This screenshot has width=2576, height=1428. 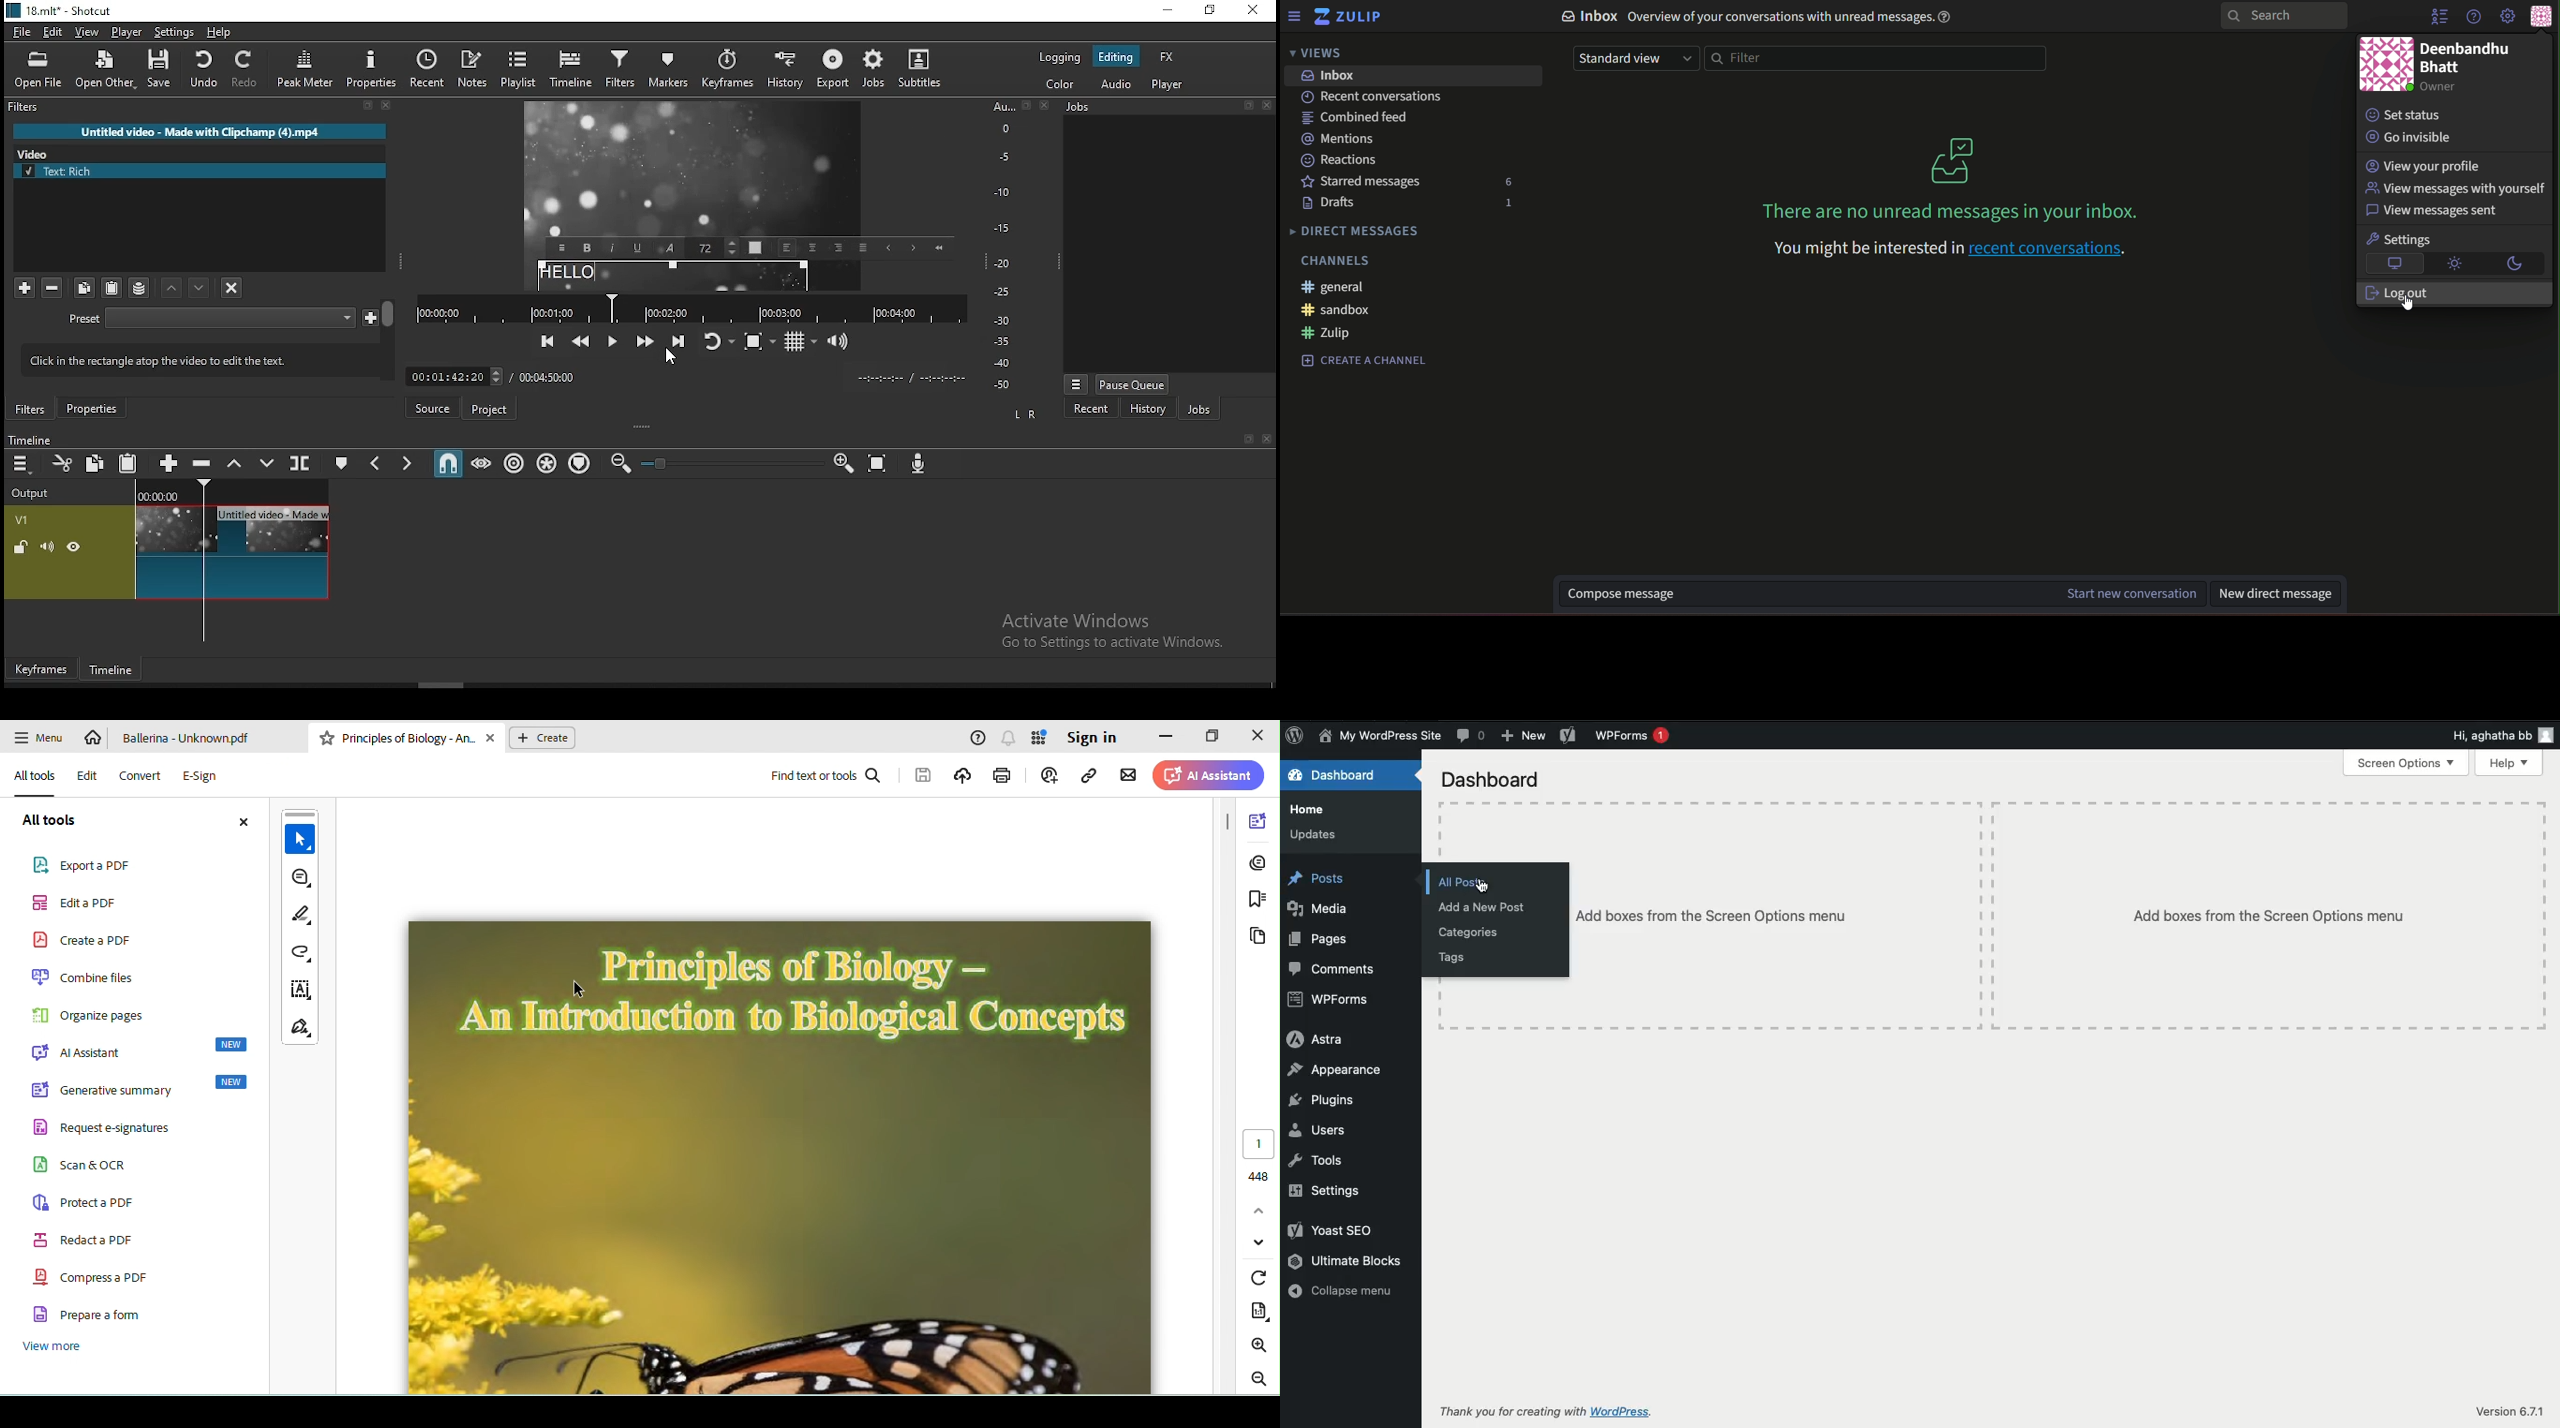 I want to click on combine files, so click(x=88, y=978).